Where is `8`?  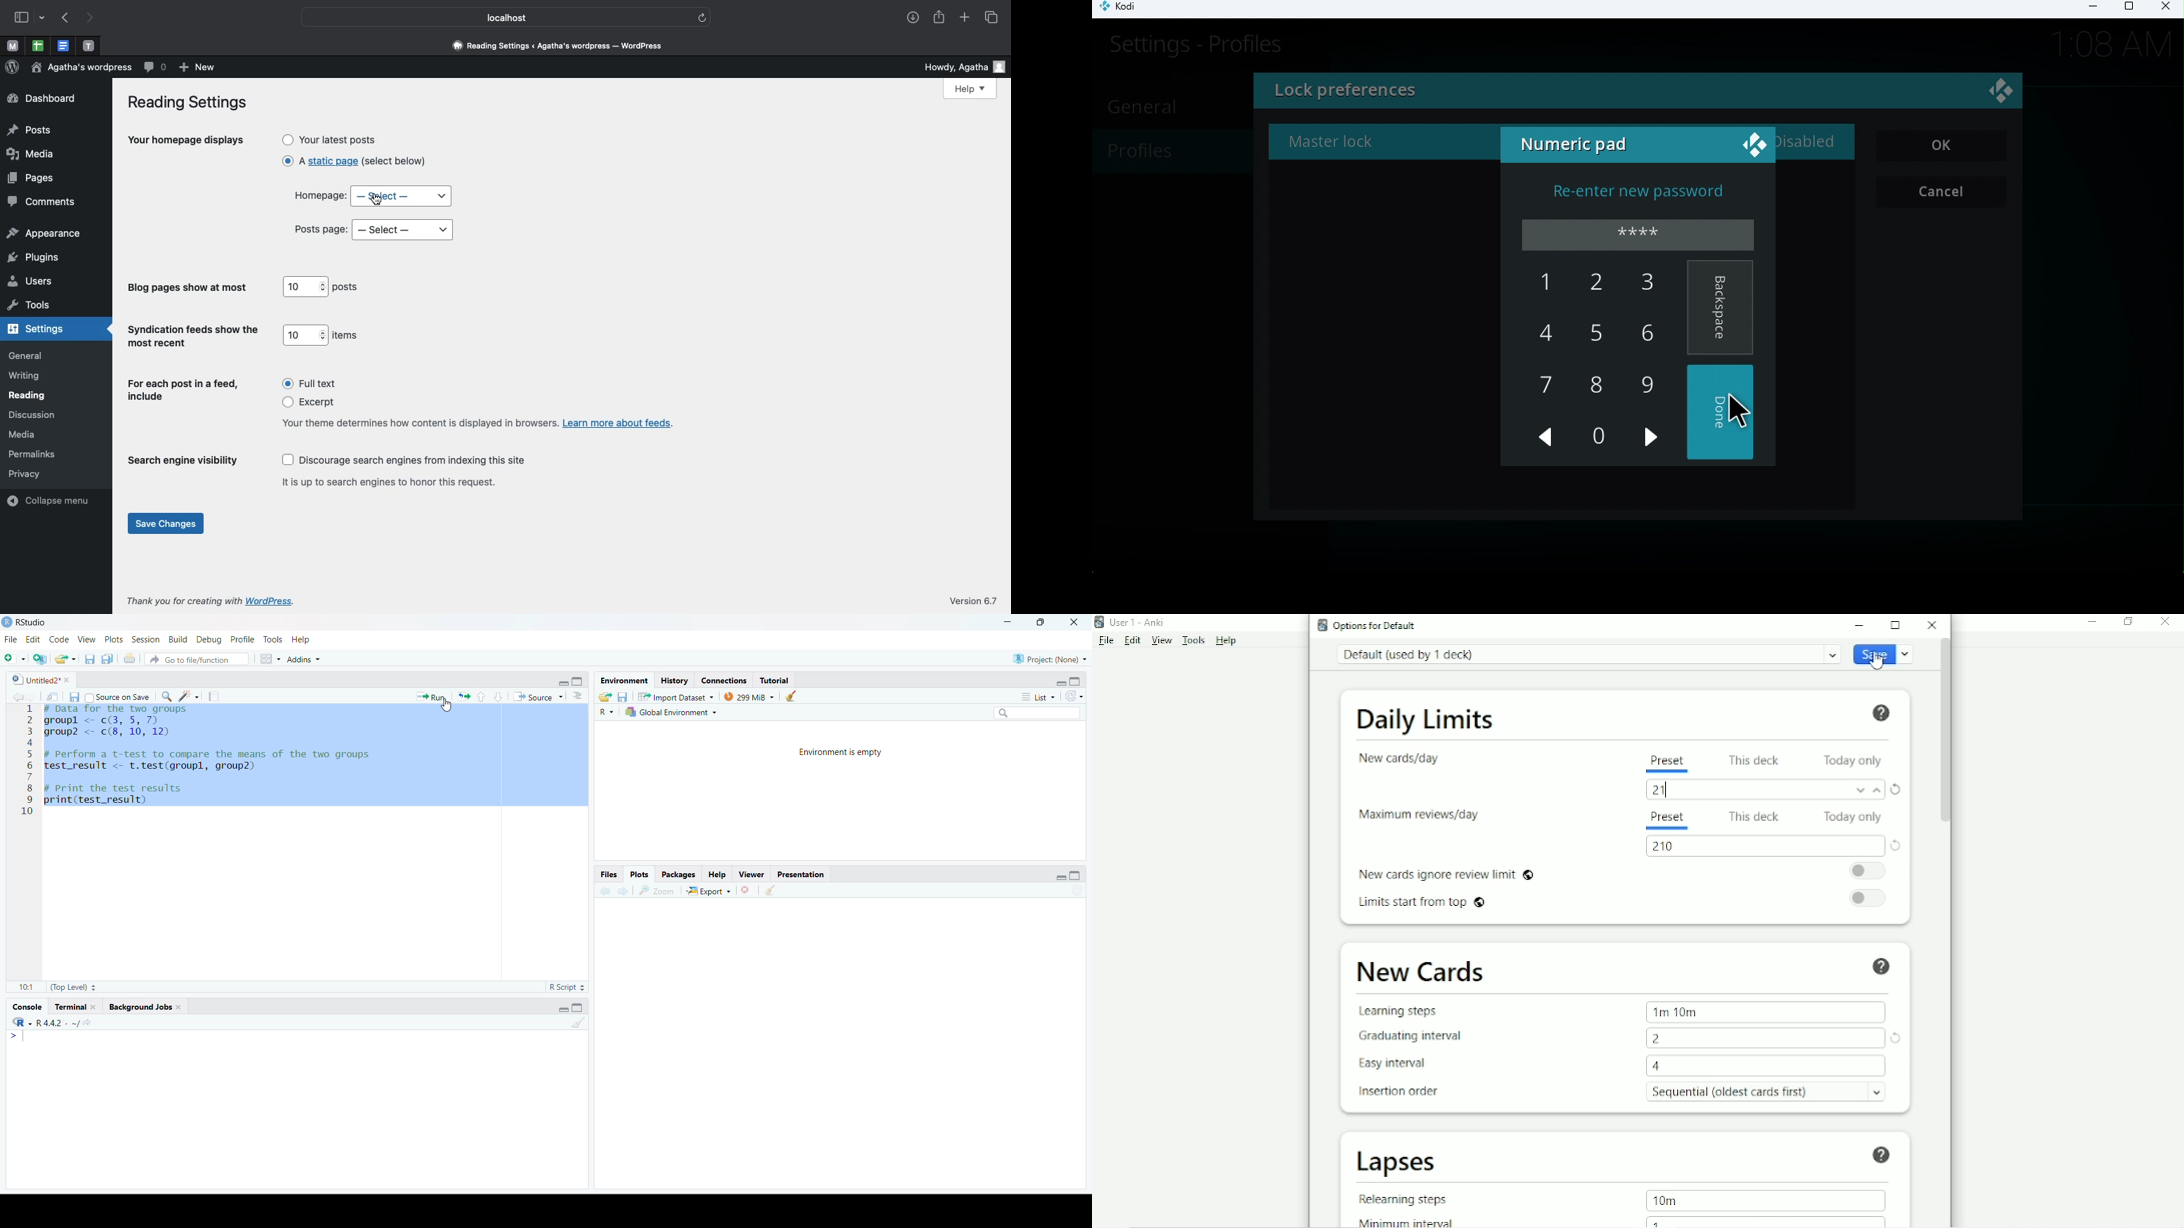 8 is located at coordinates (1595, 385).